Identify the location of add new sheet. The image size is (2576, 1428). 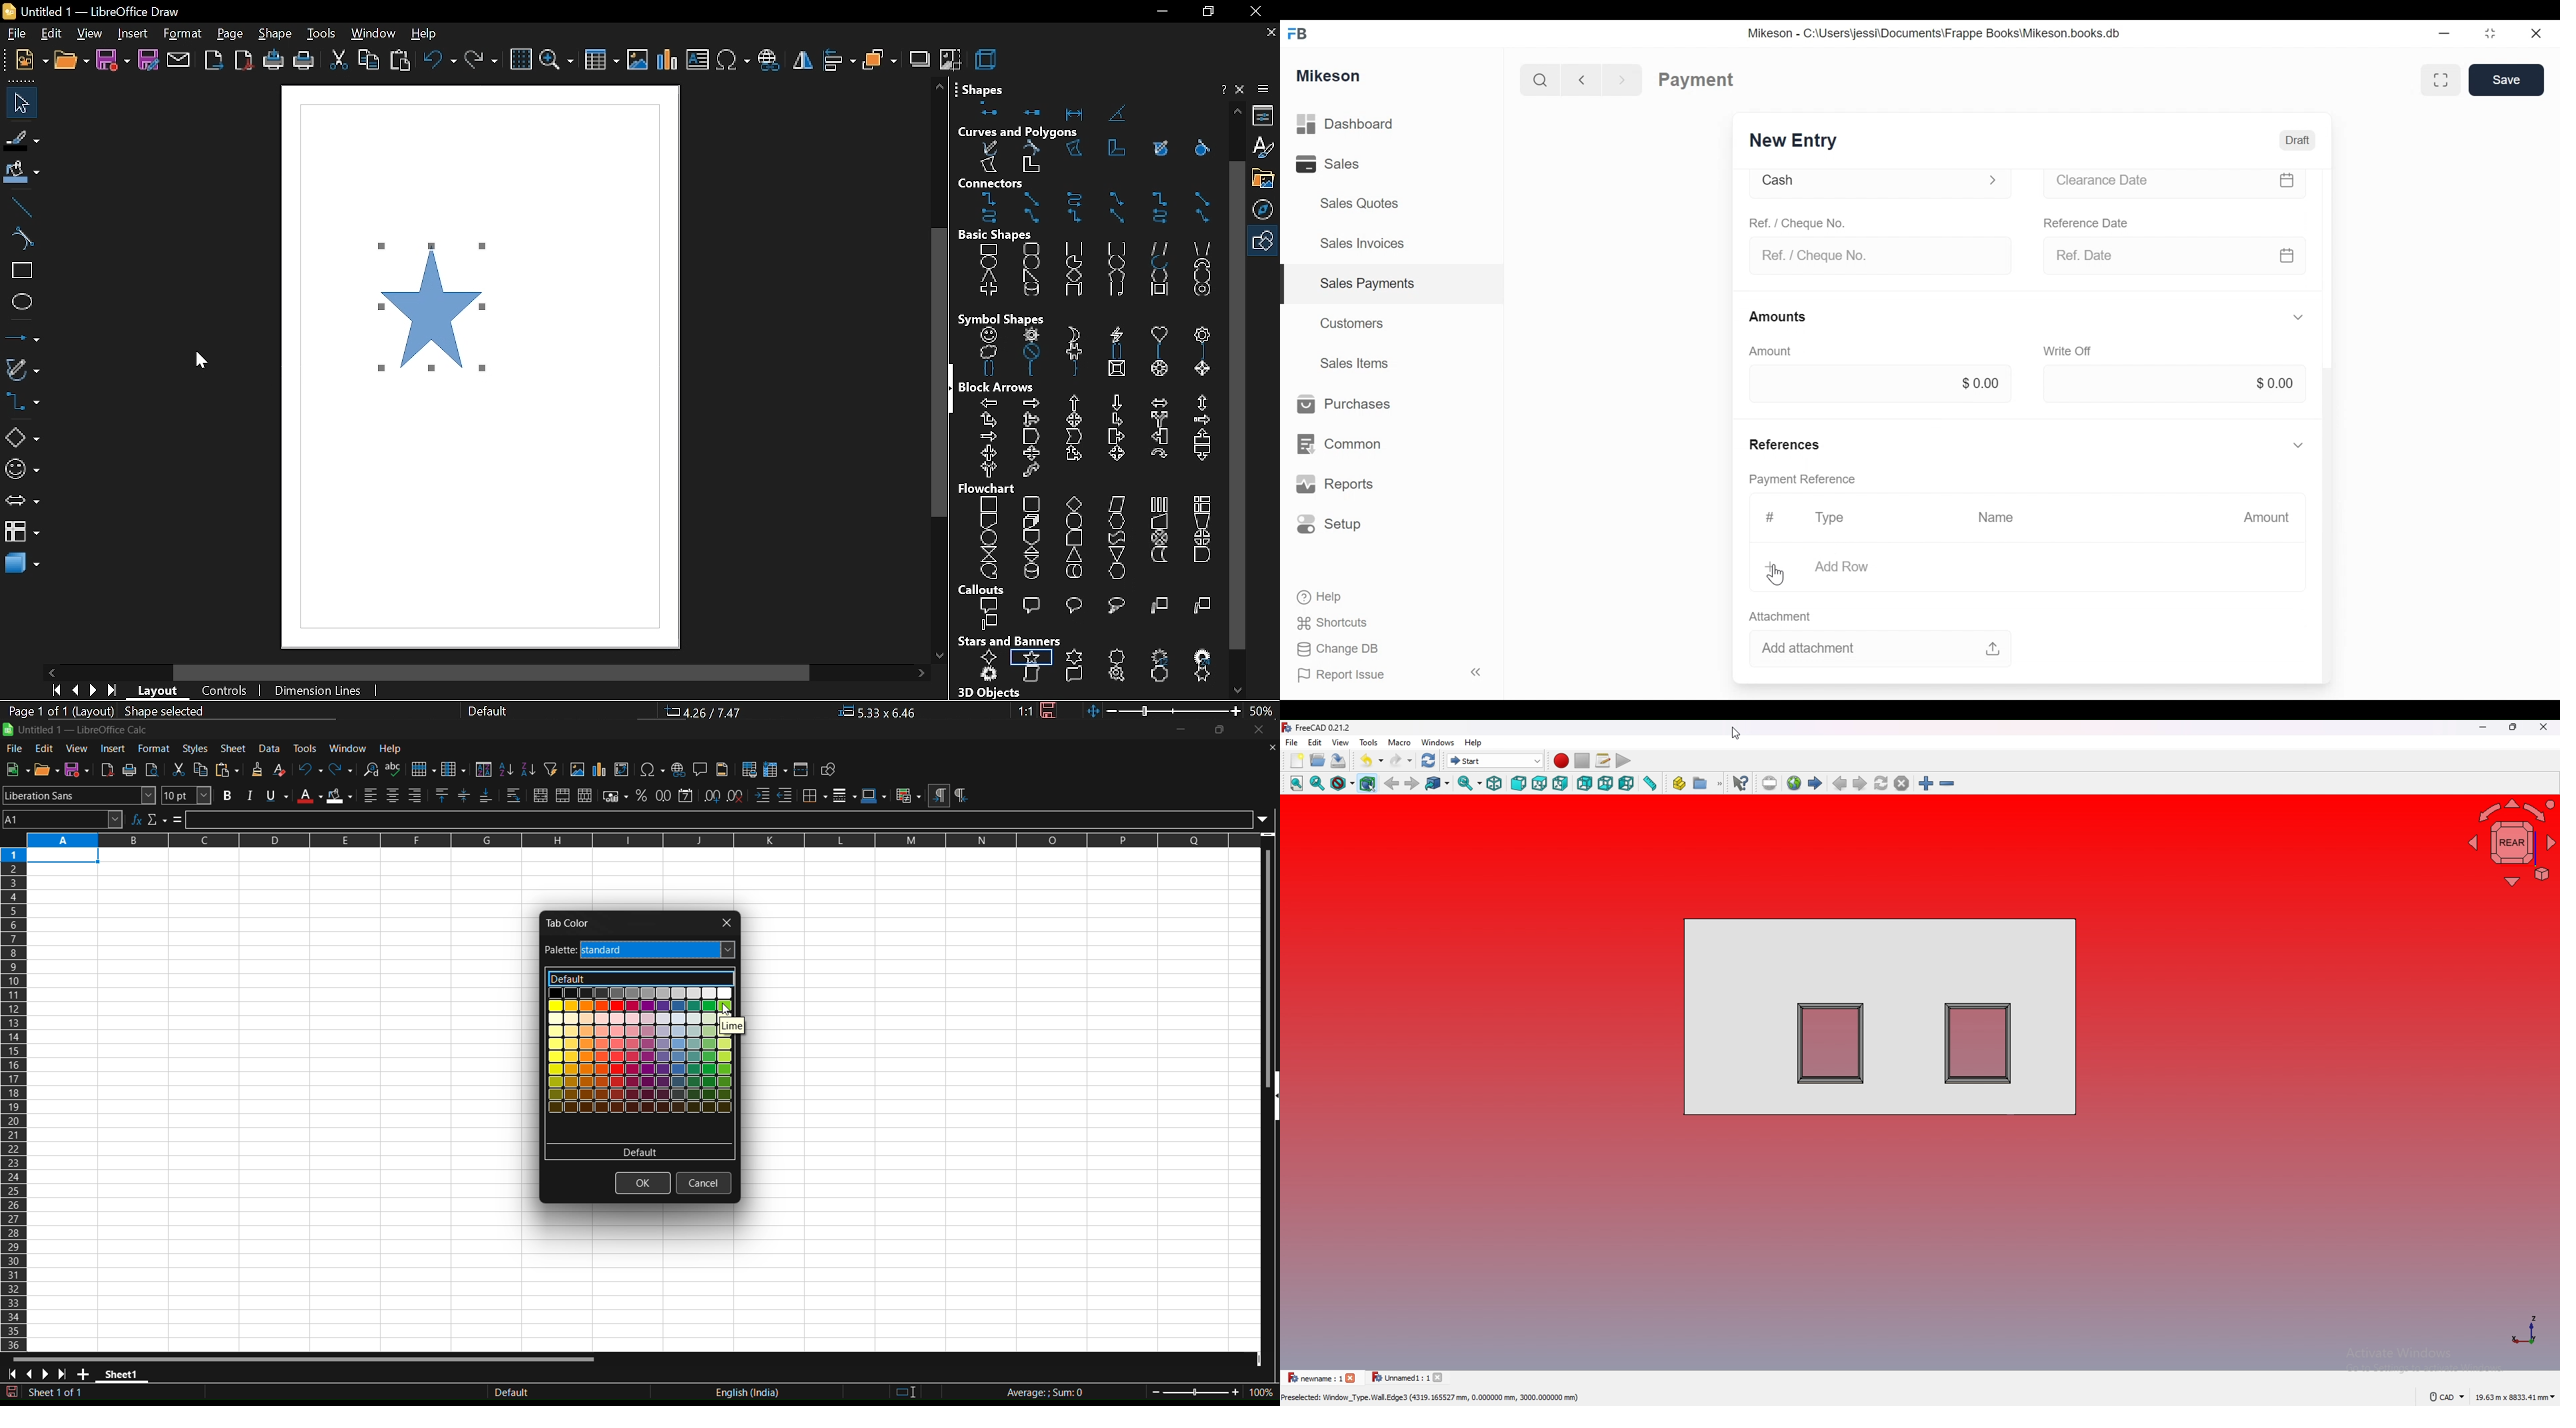
(85, 1376).